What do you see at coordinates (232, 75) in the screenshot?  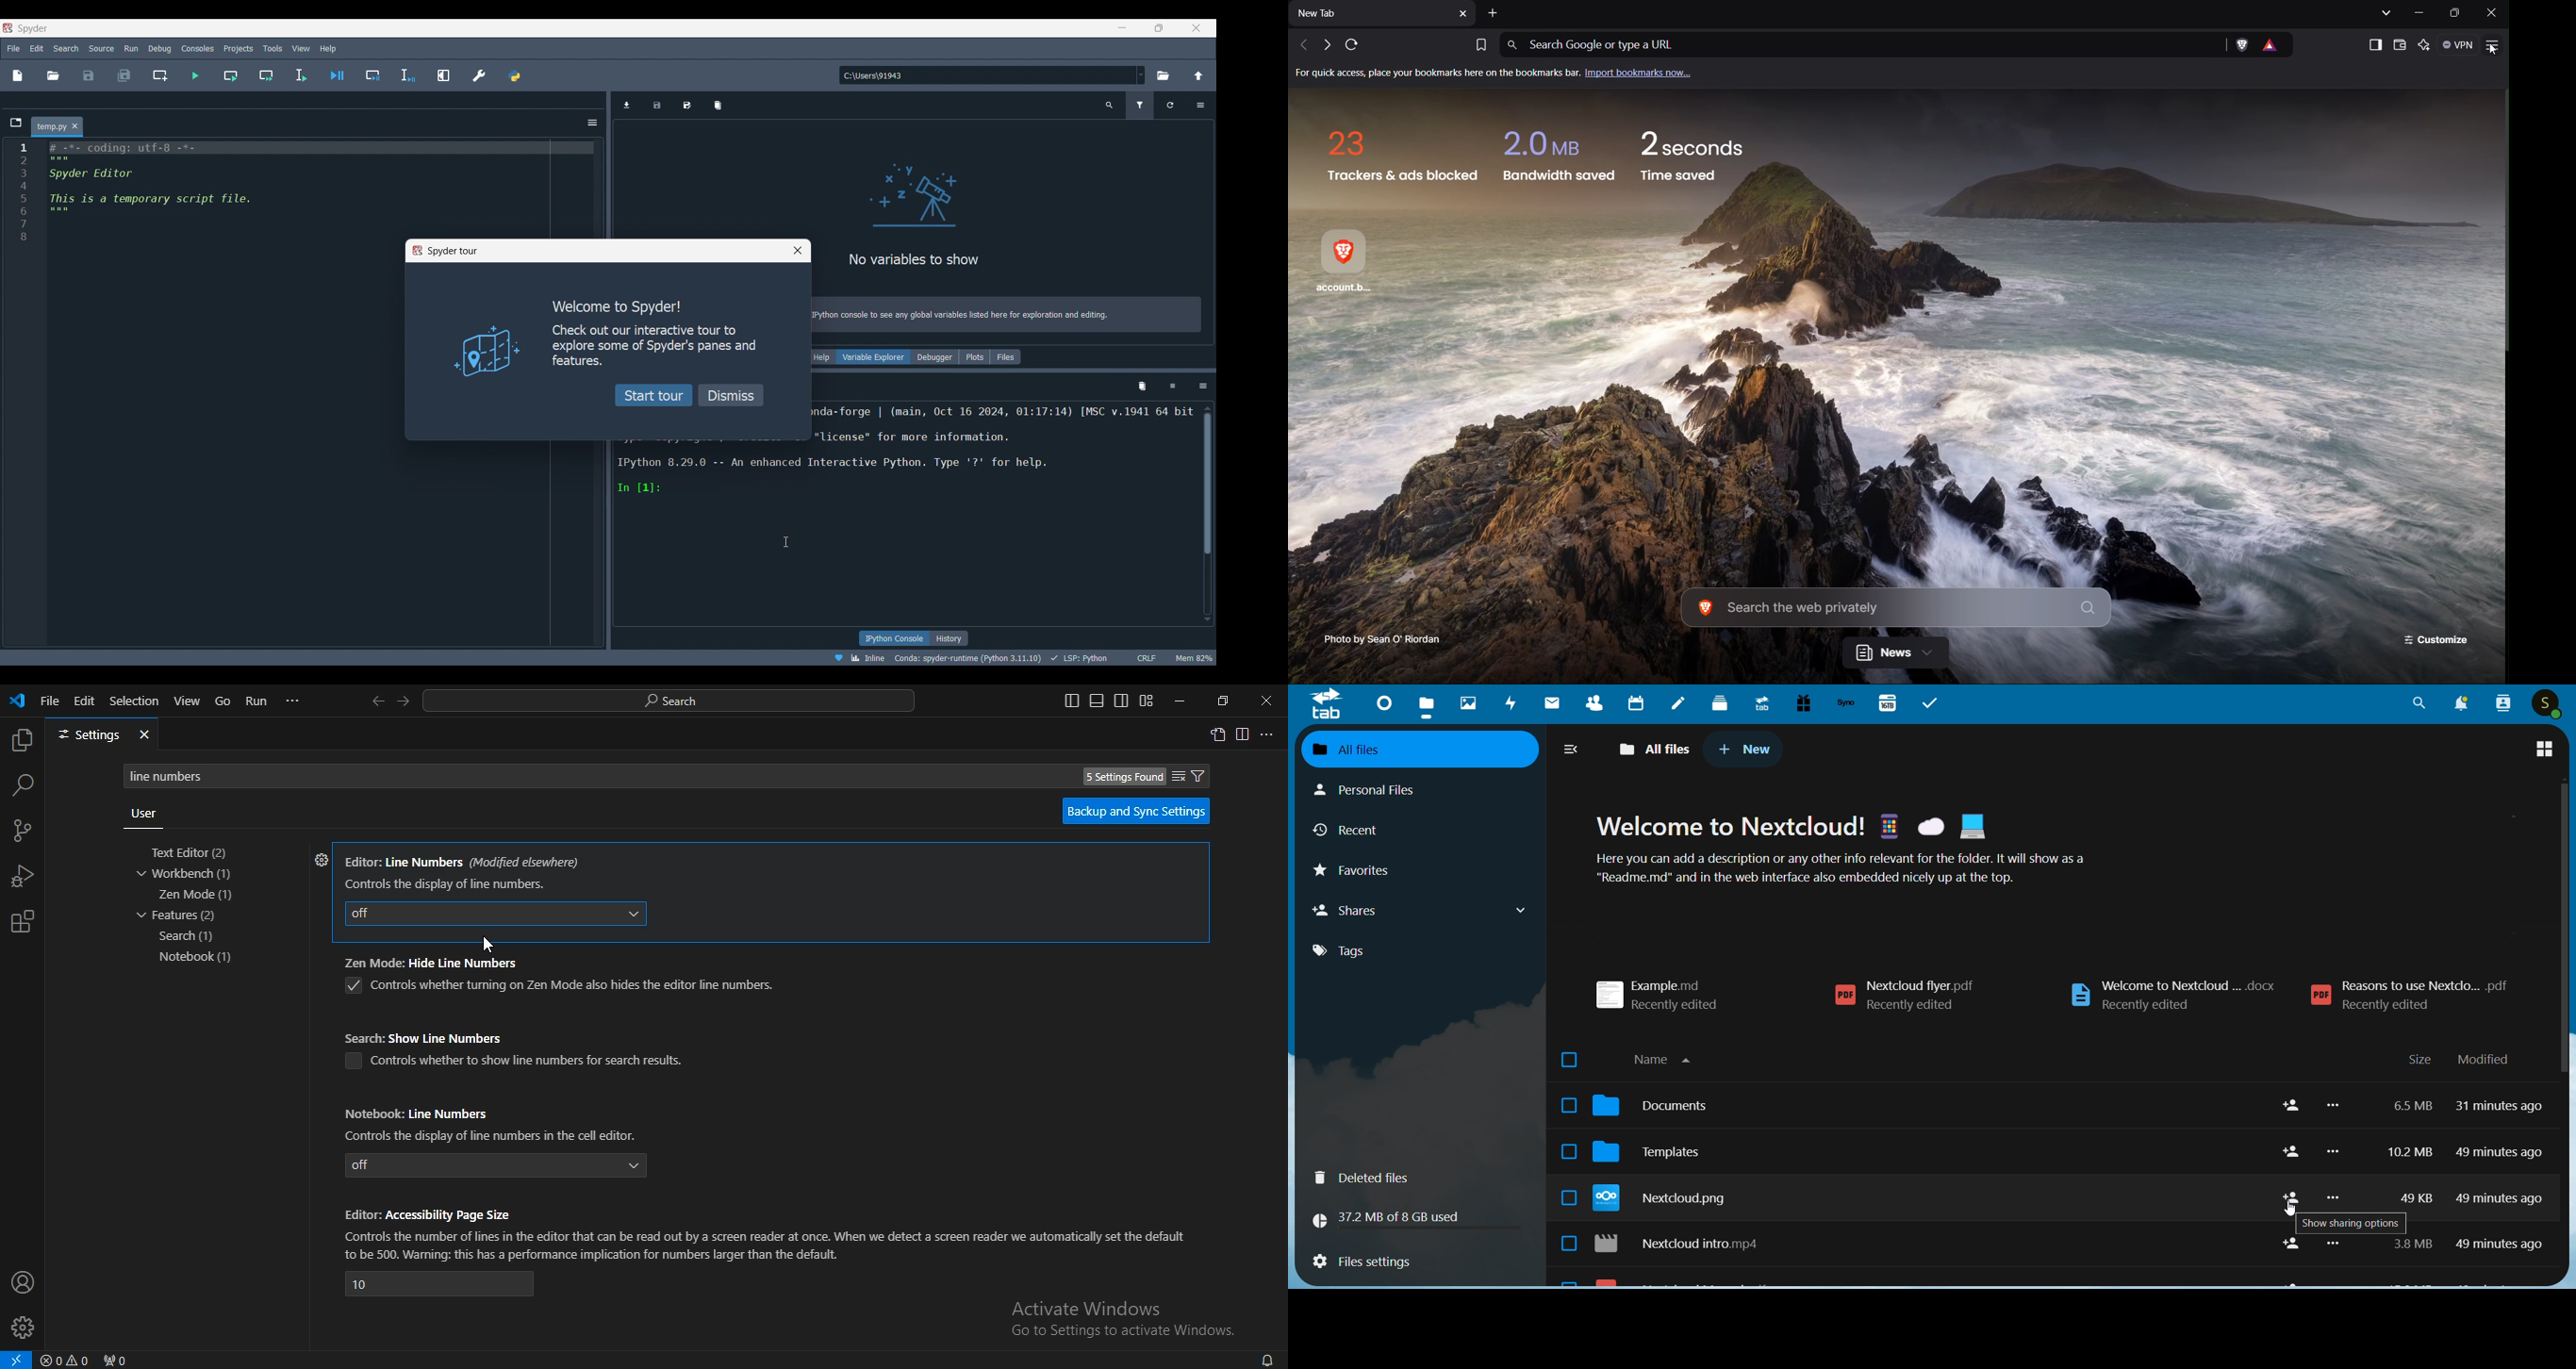 I see `Run current cell` at bounding box center [232, 75].